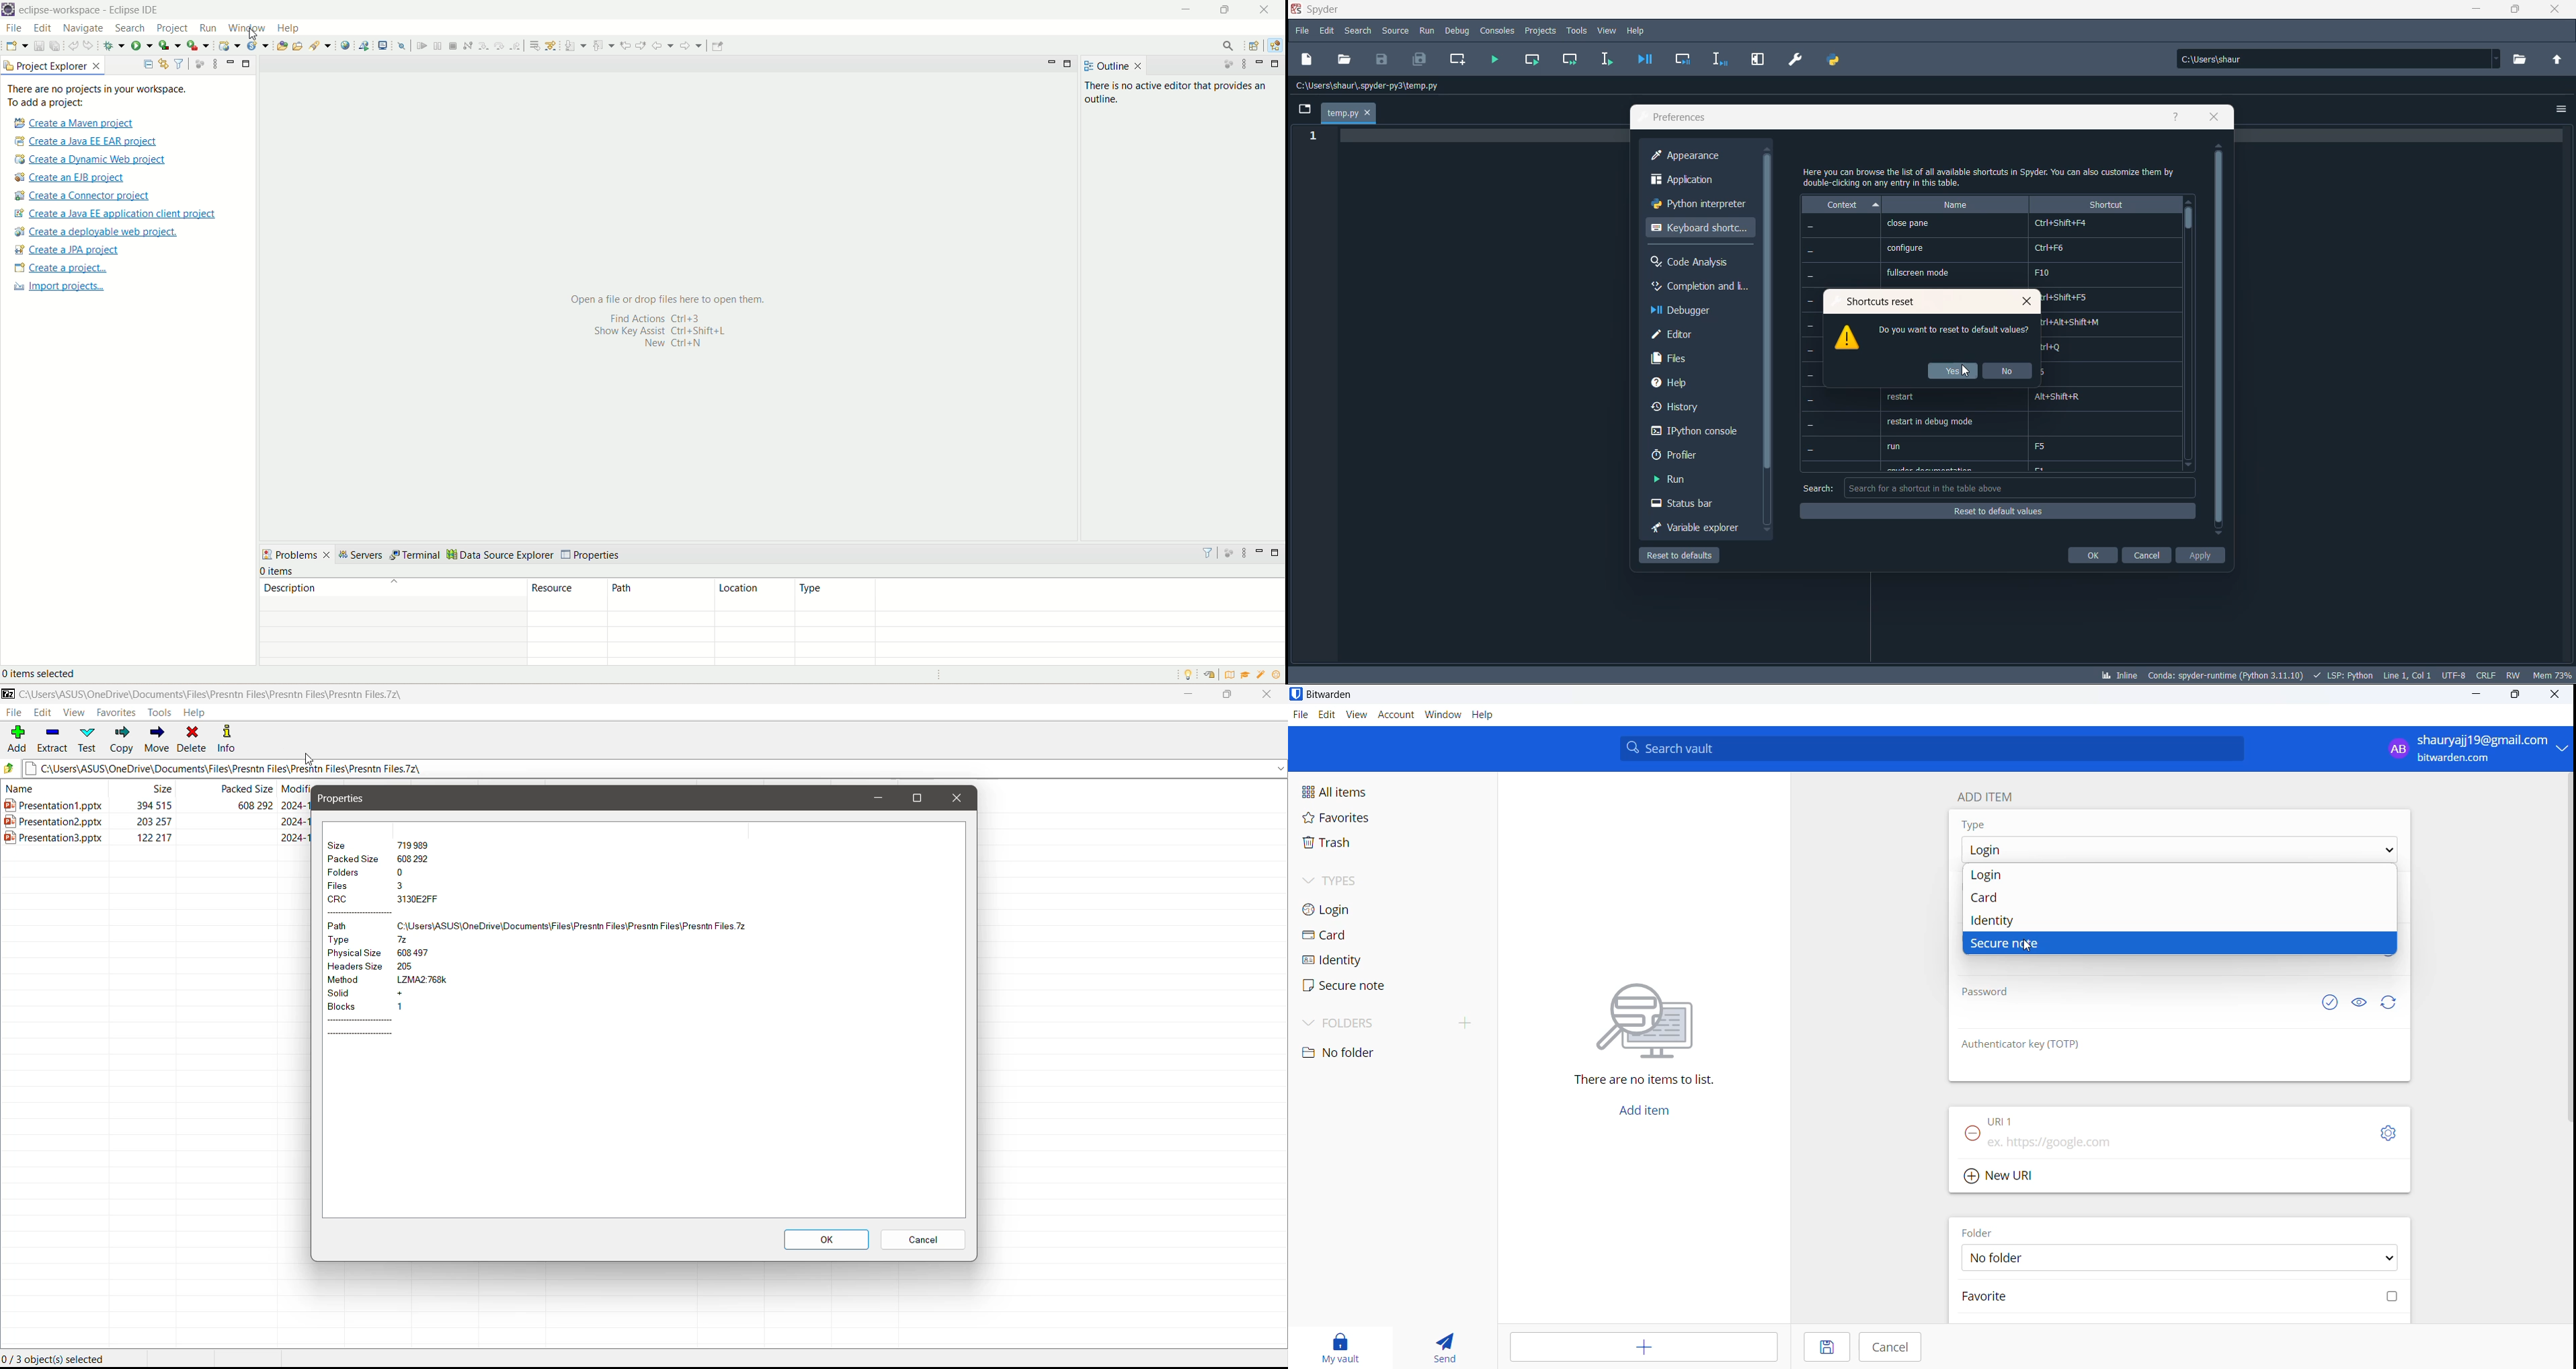 The width and height of the screenshot is (2576, 1372). Describe the element at coordinates (354, 981) in the screenshot. I see ` Method` at that location.